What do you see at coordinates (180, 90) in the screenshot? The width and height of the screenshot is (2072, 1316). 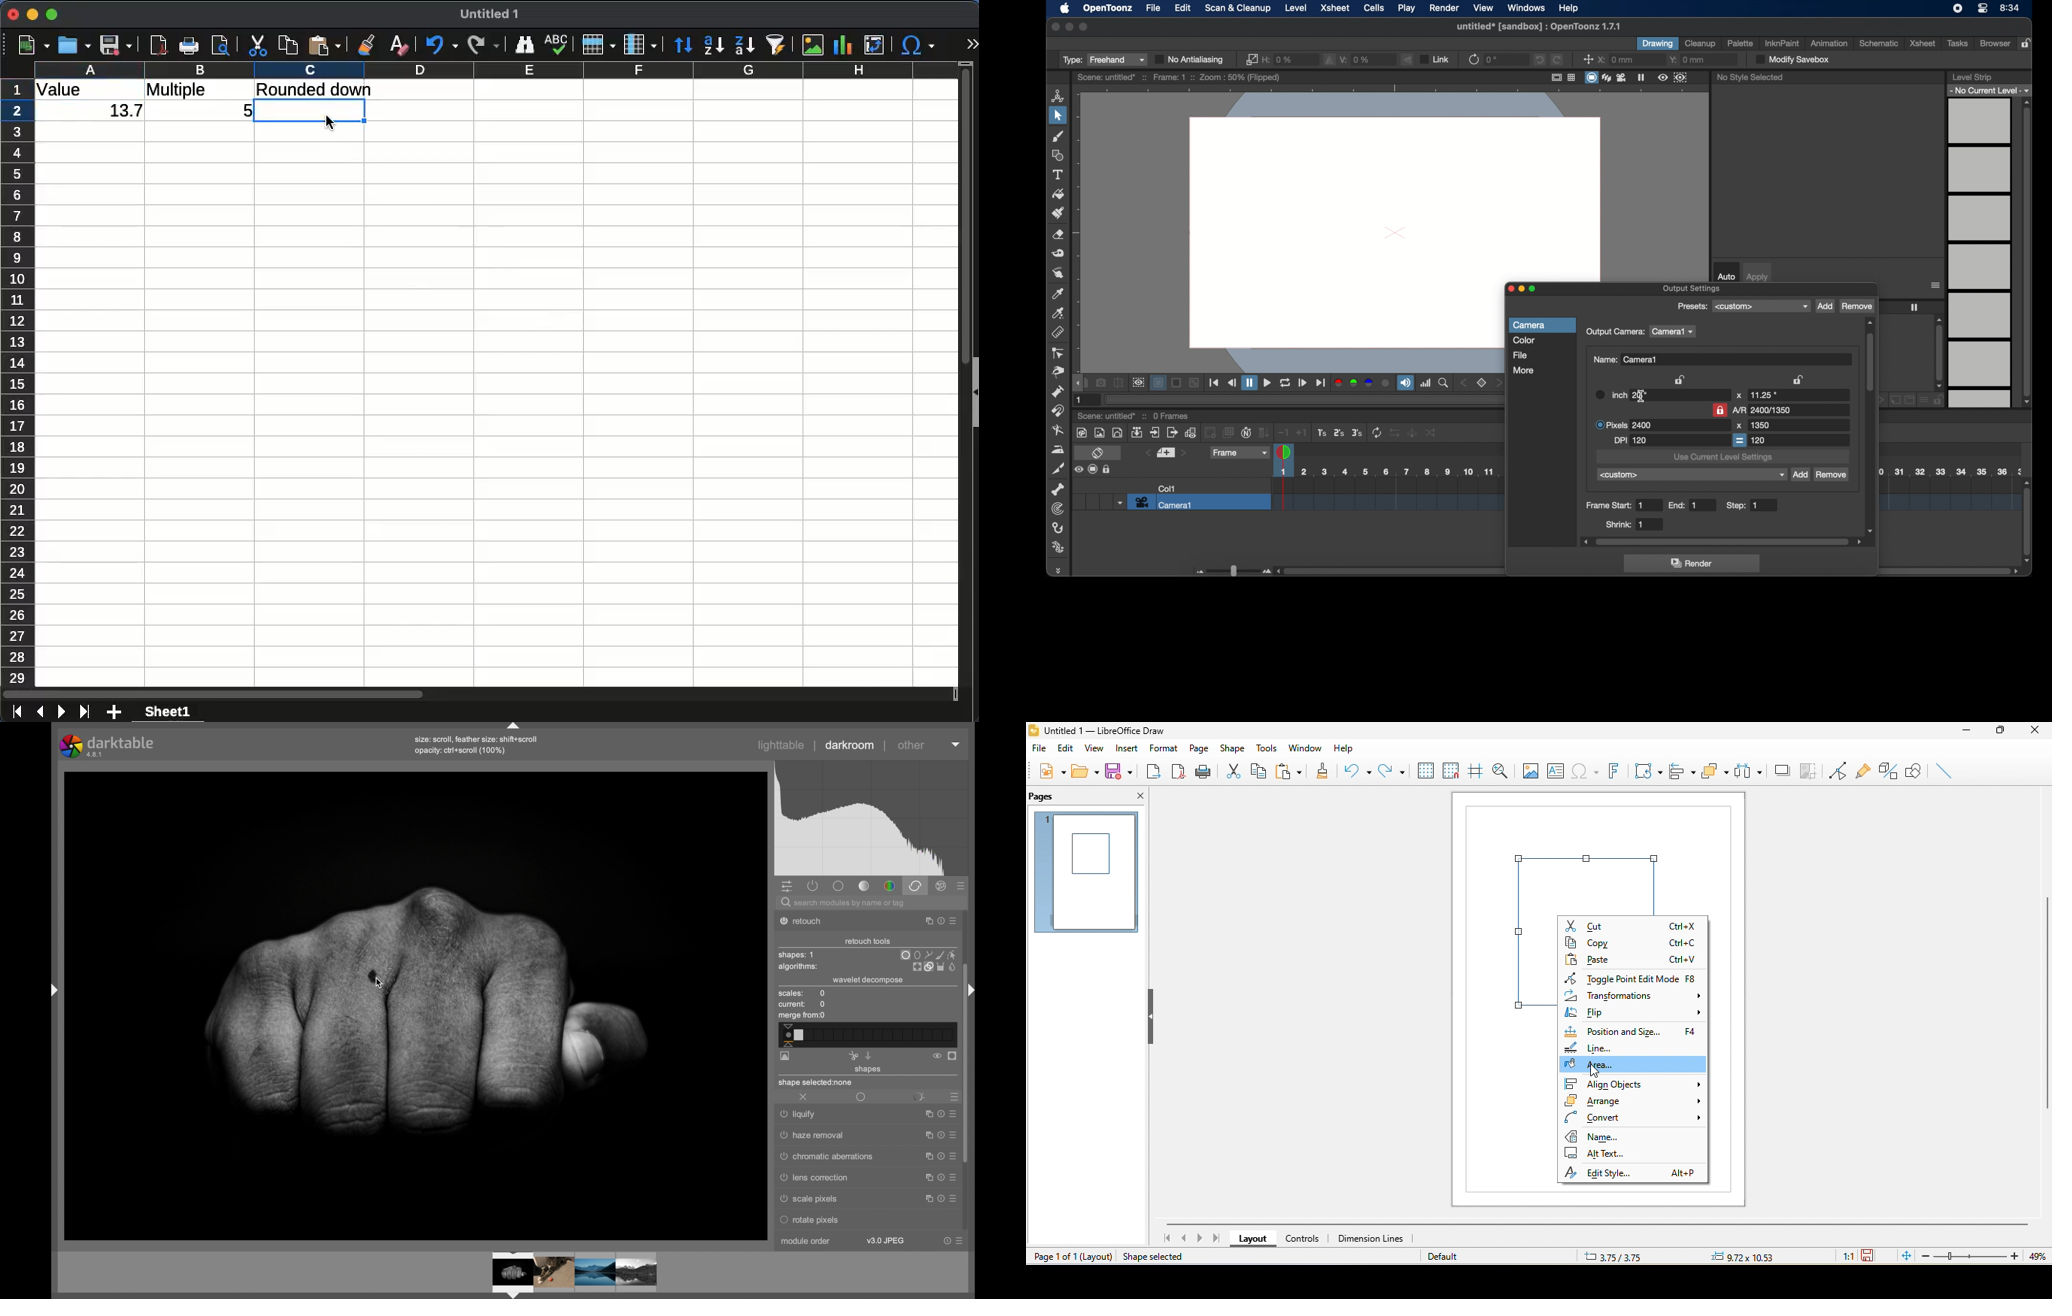 I see `multiple` at bounding box center [180, 90].